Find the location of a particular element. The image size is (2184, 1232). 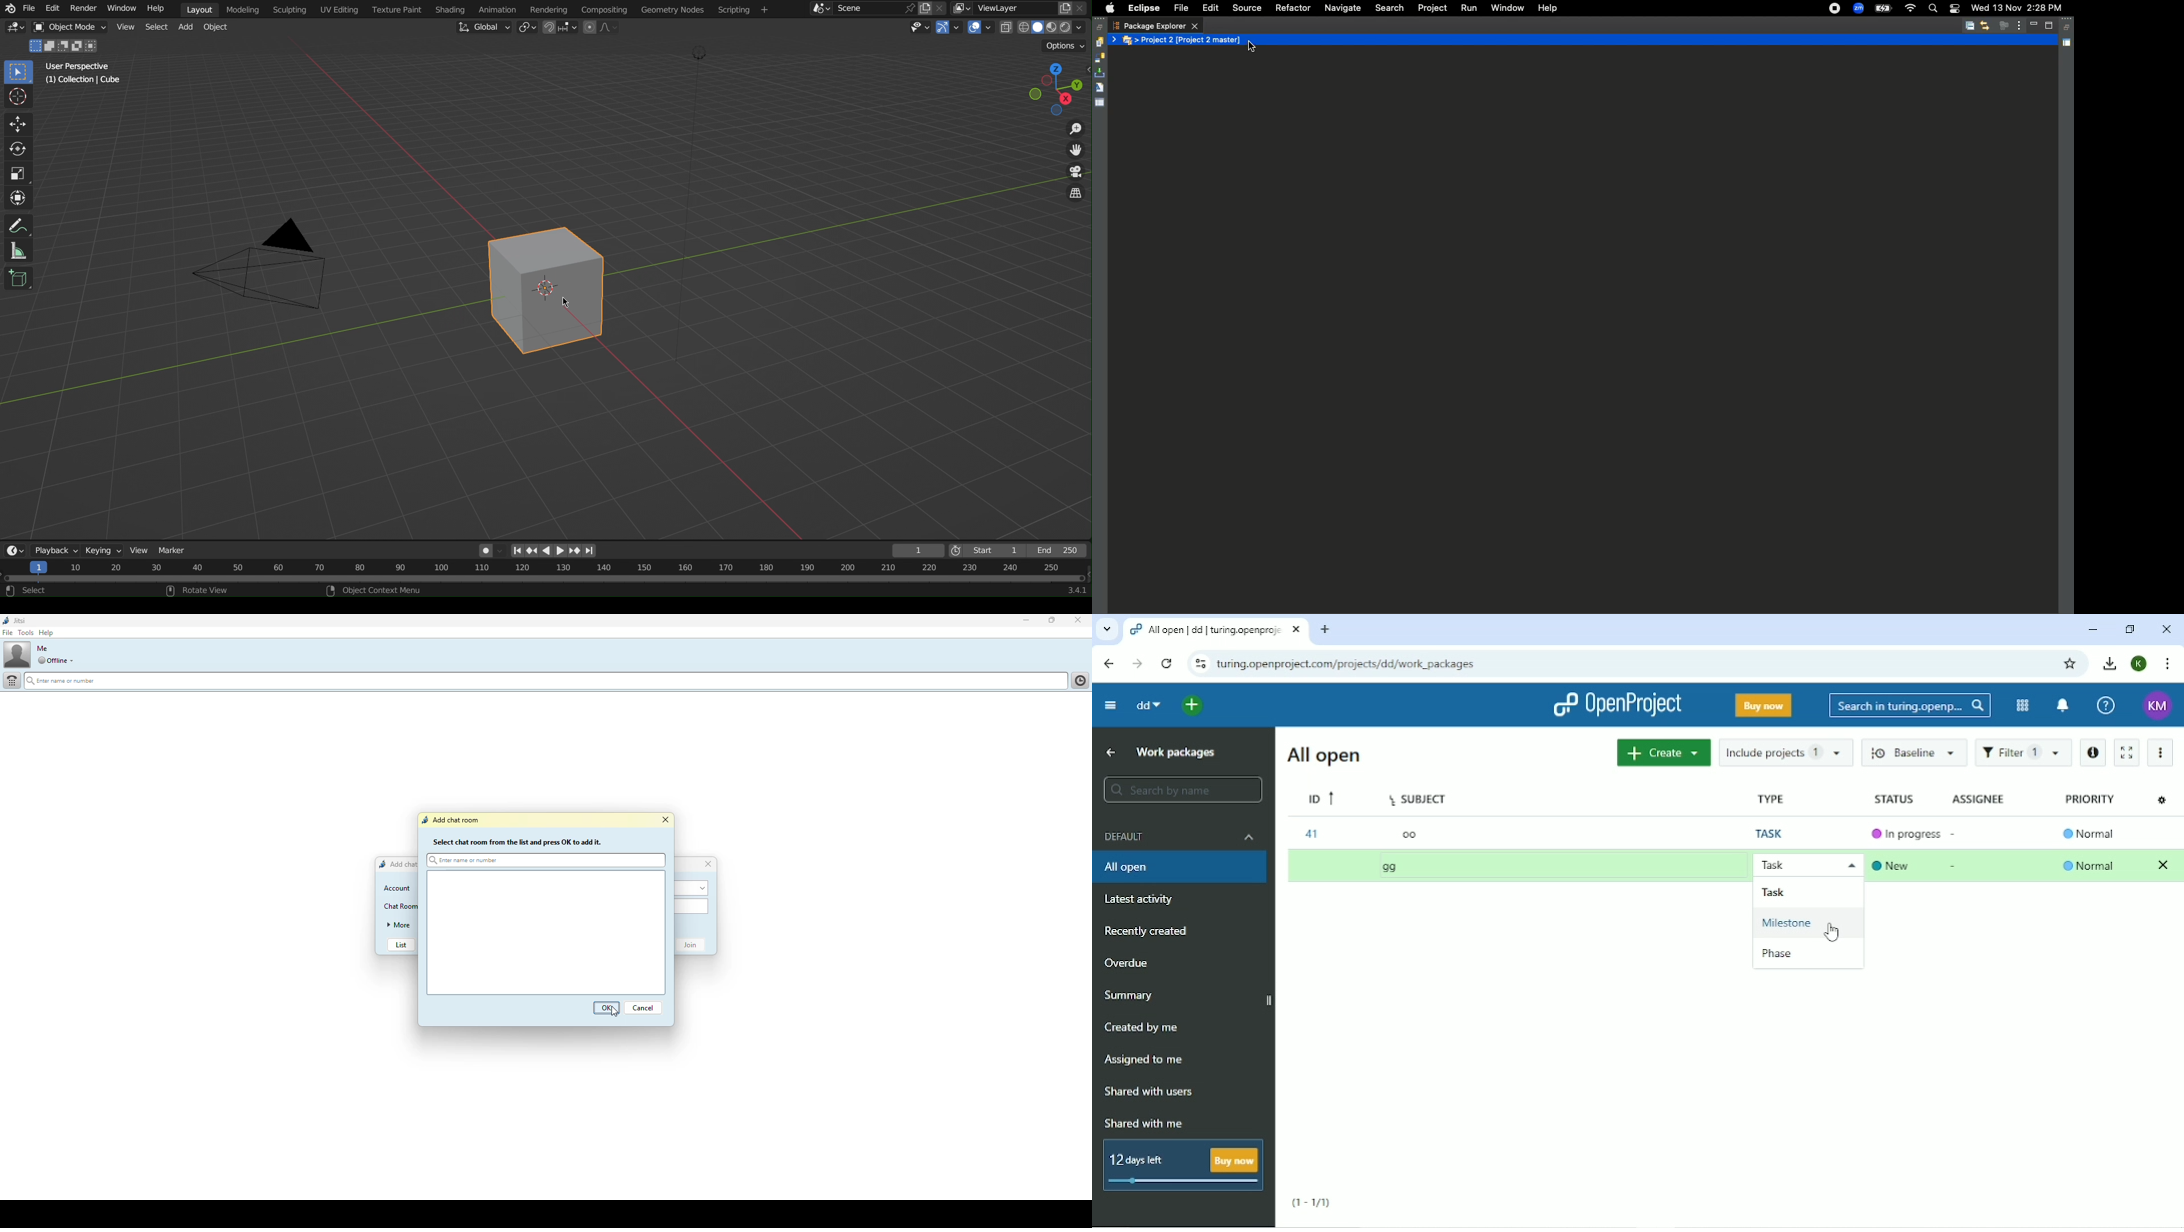

Default is located at coordinates (1180, 839).